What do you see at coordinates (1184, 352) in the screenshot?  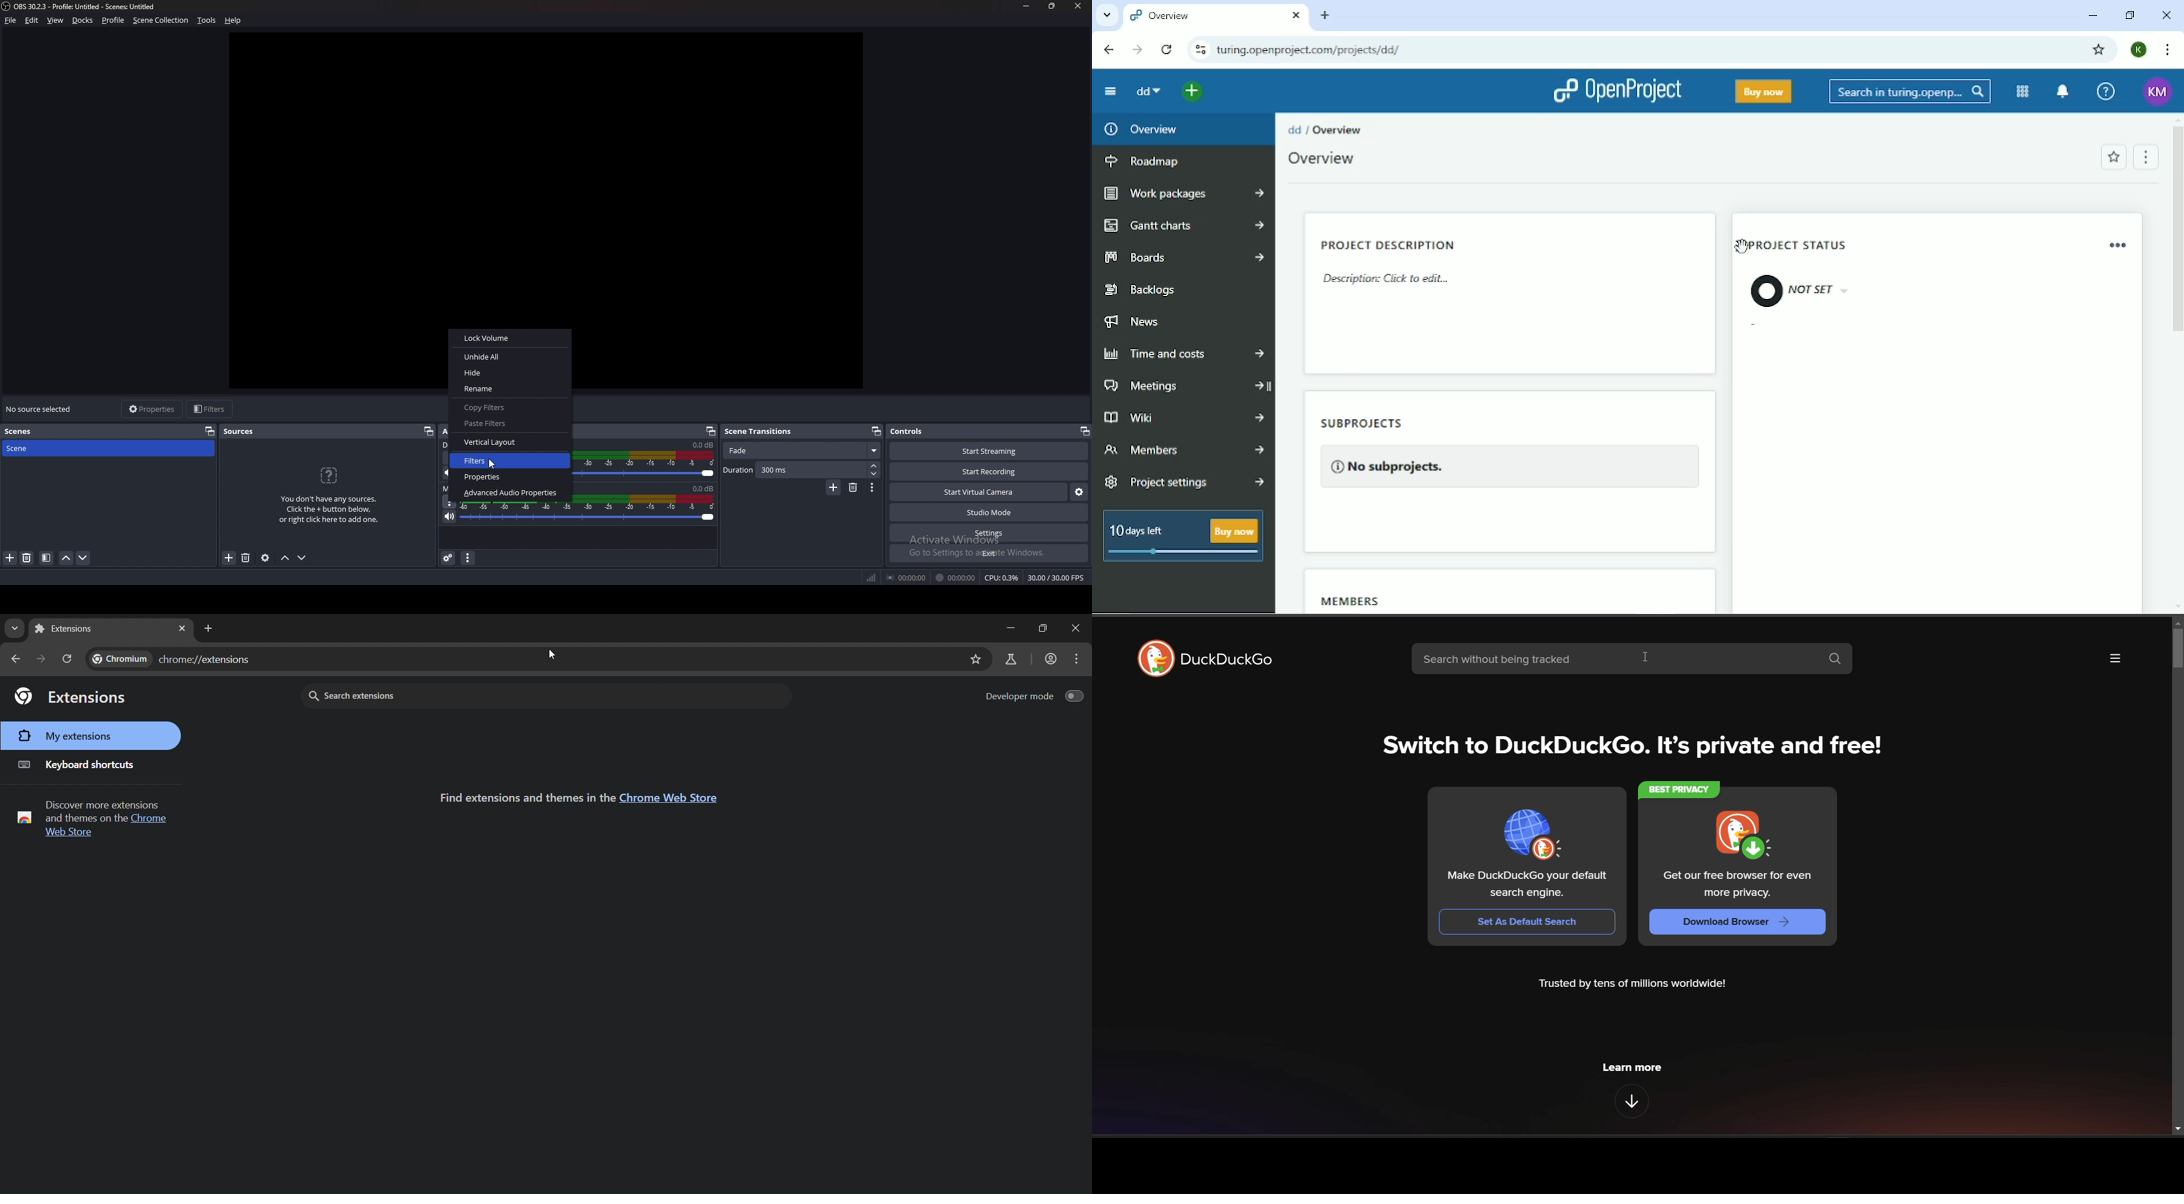 I see `Time and costs` at bounding box center [1184, 352].